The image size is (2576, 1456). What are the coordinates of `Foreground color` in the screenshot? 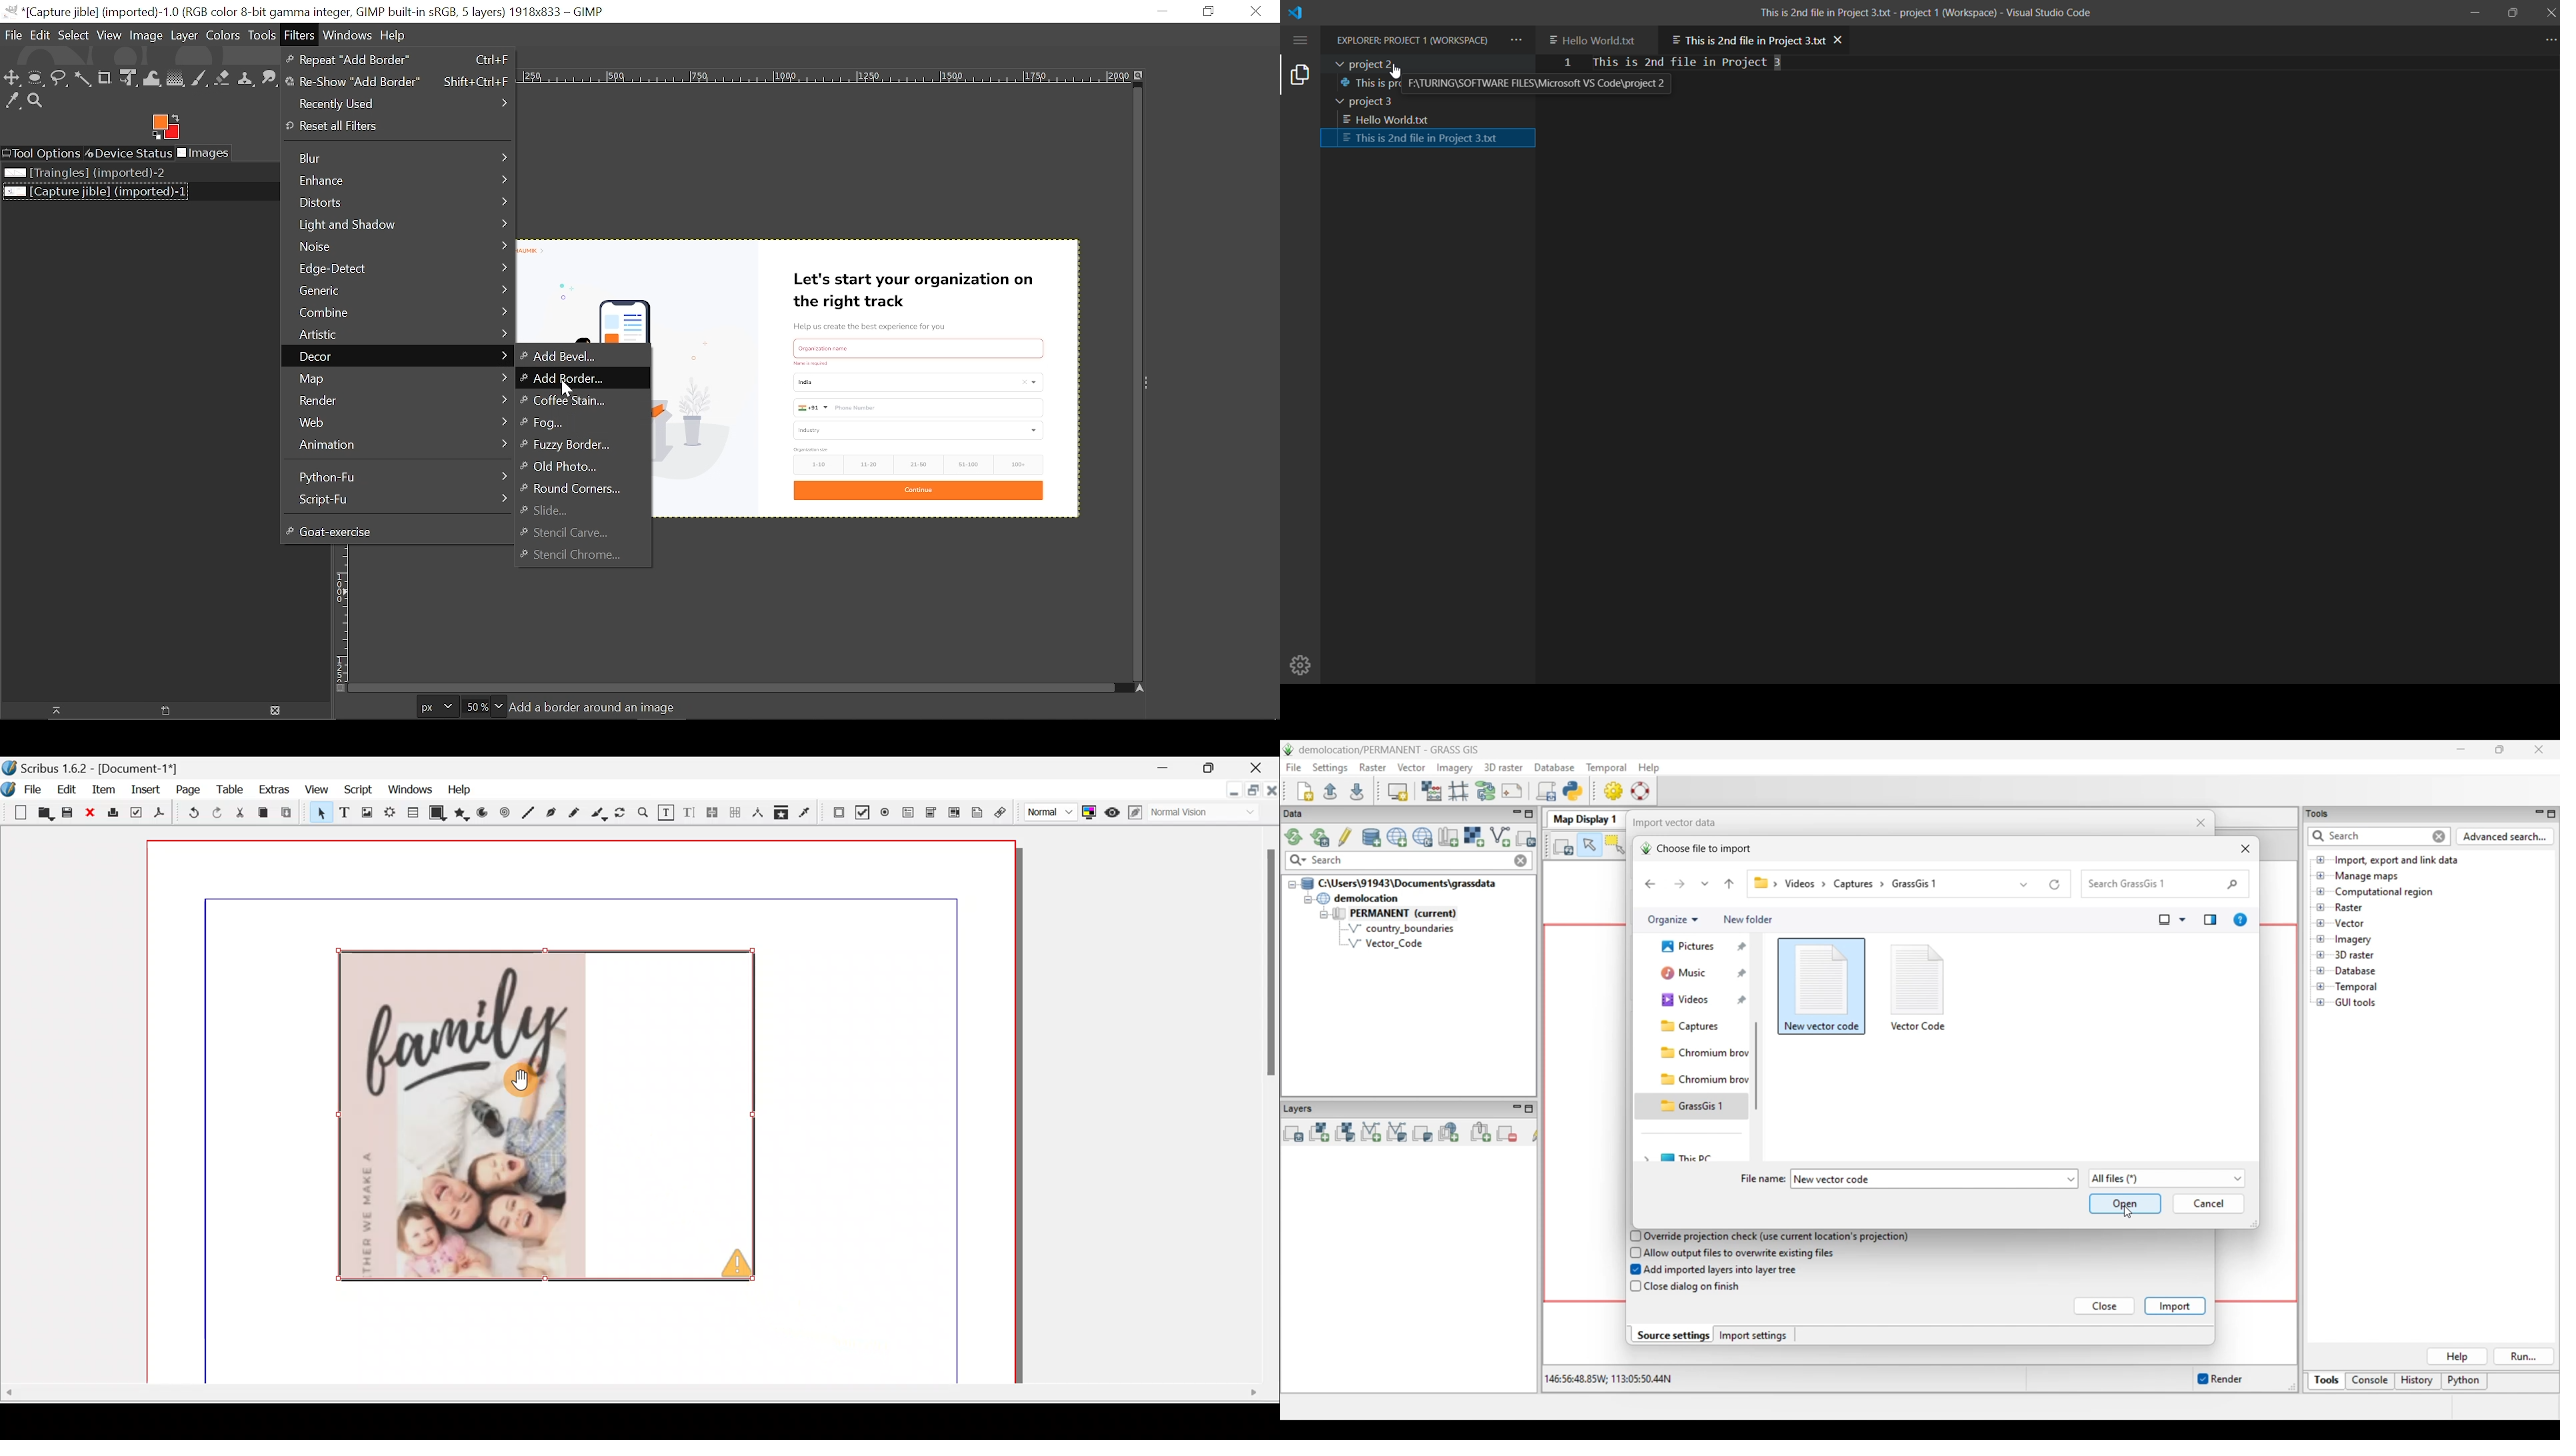 It's located at (165, 127).